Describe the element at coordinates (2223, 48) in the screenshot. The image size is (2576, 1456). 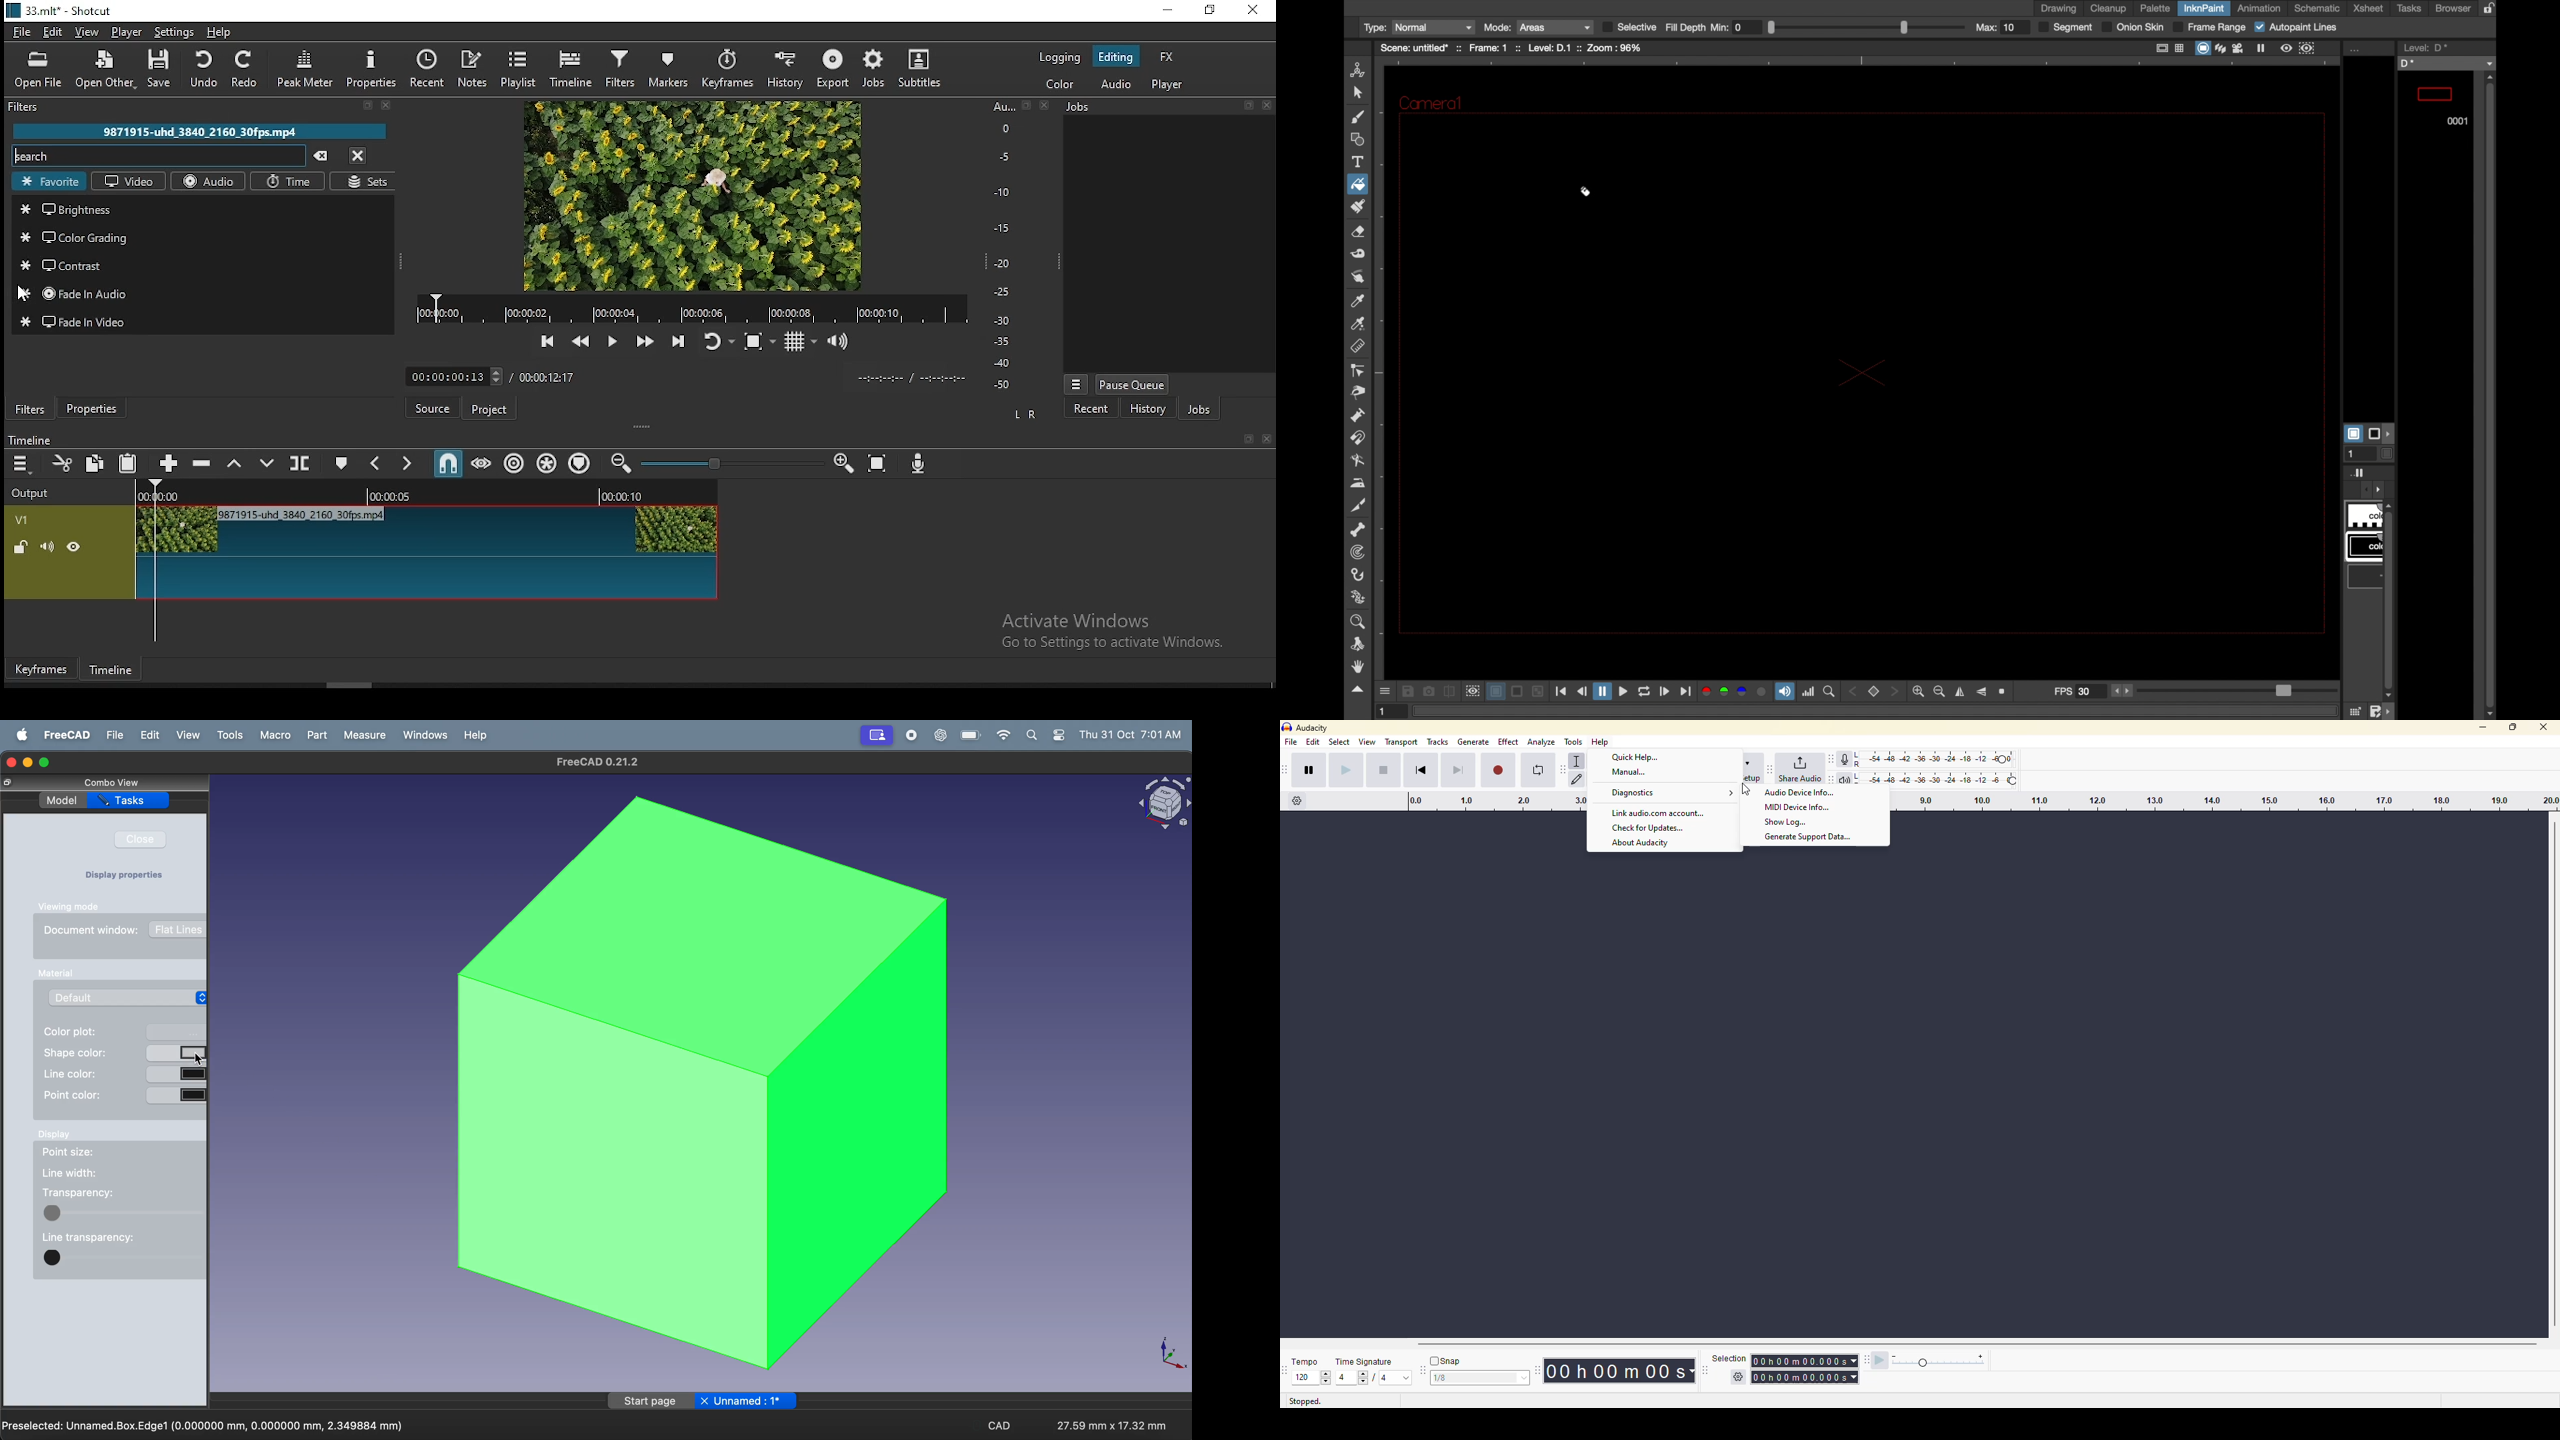
I see `layers` at that location.